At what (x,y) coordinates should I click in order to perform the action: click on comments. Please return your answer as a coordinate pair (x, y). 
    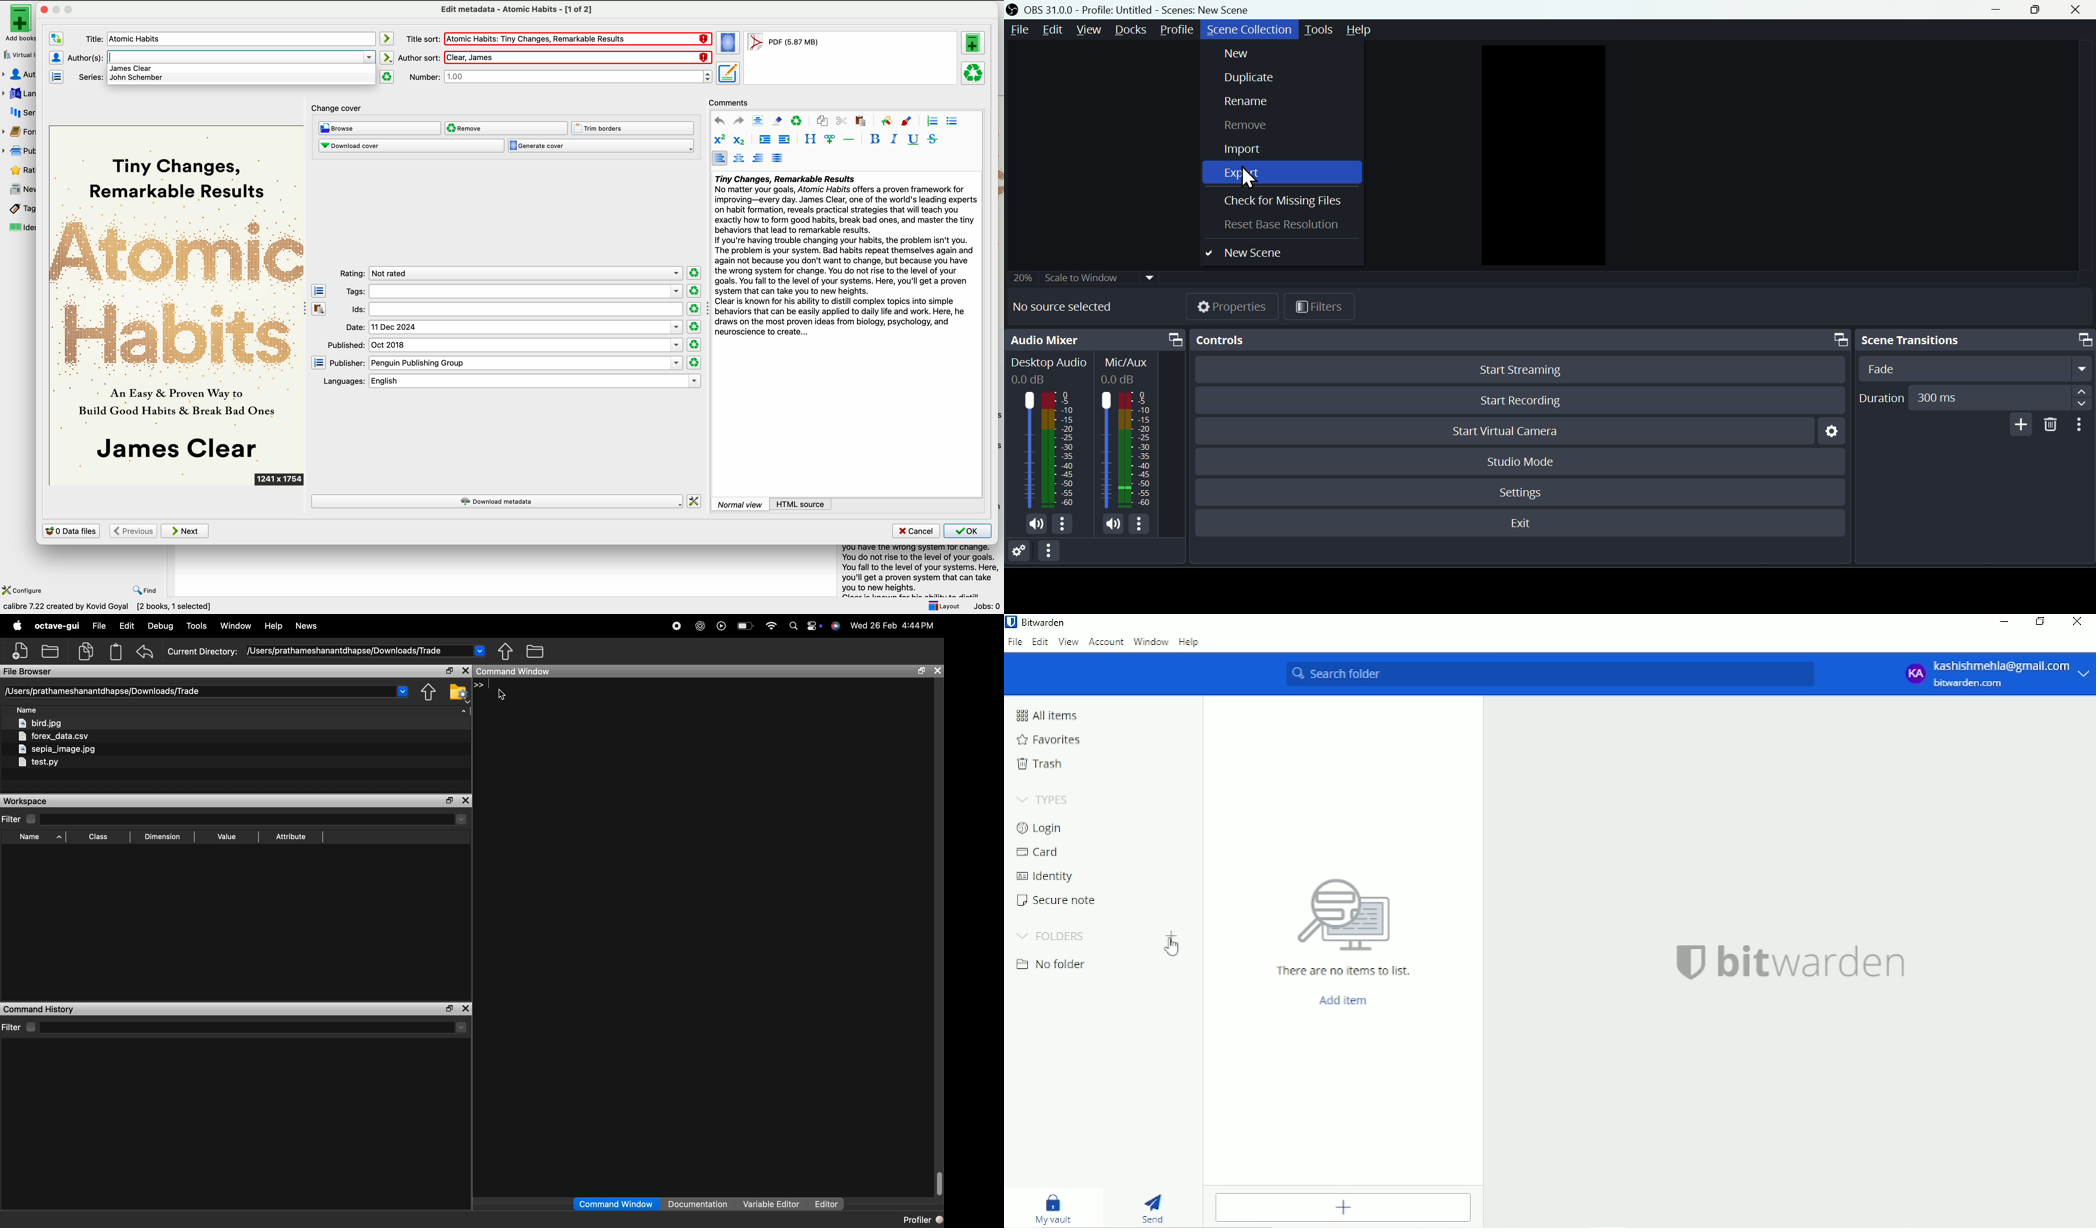
    Looking at the image, I should click on (729, 102).